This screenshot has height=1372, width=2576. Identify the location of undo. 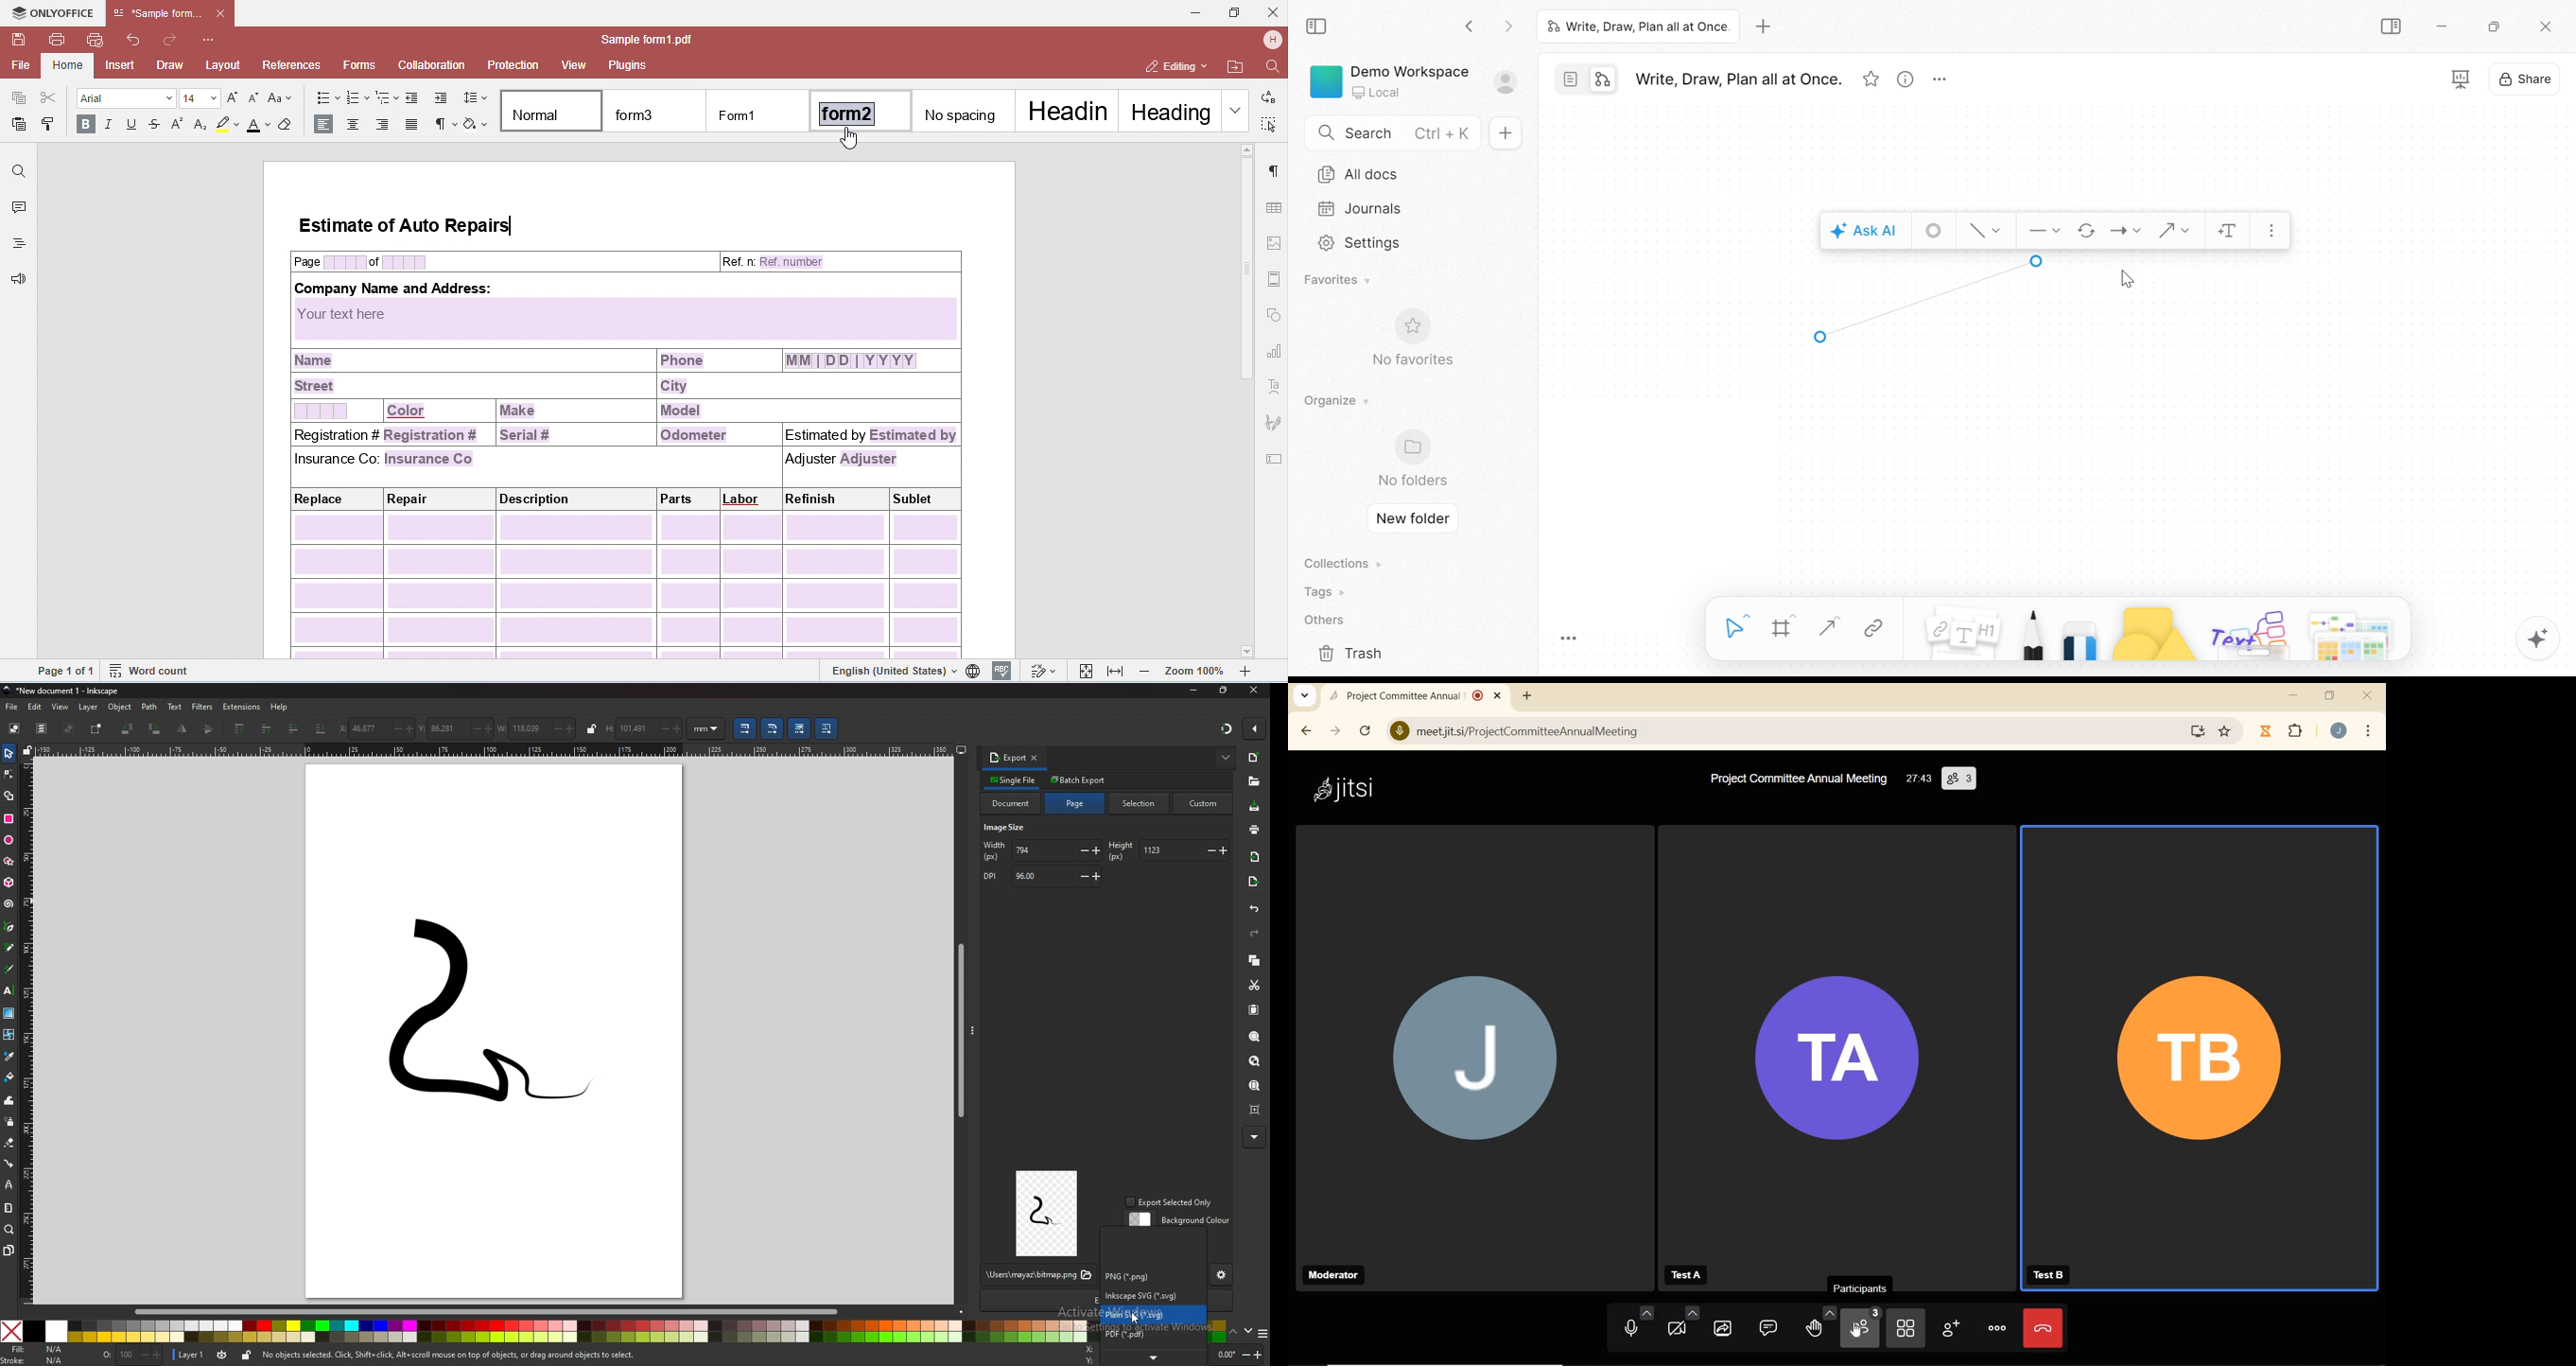
(1255, 909).